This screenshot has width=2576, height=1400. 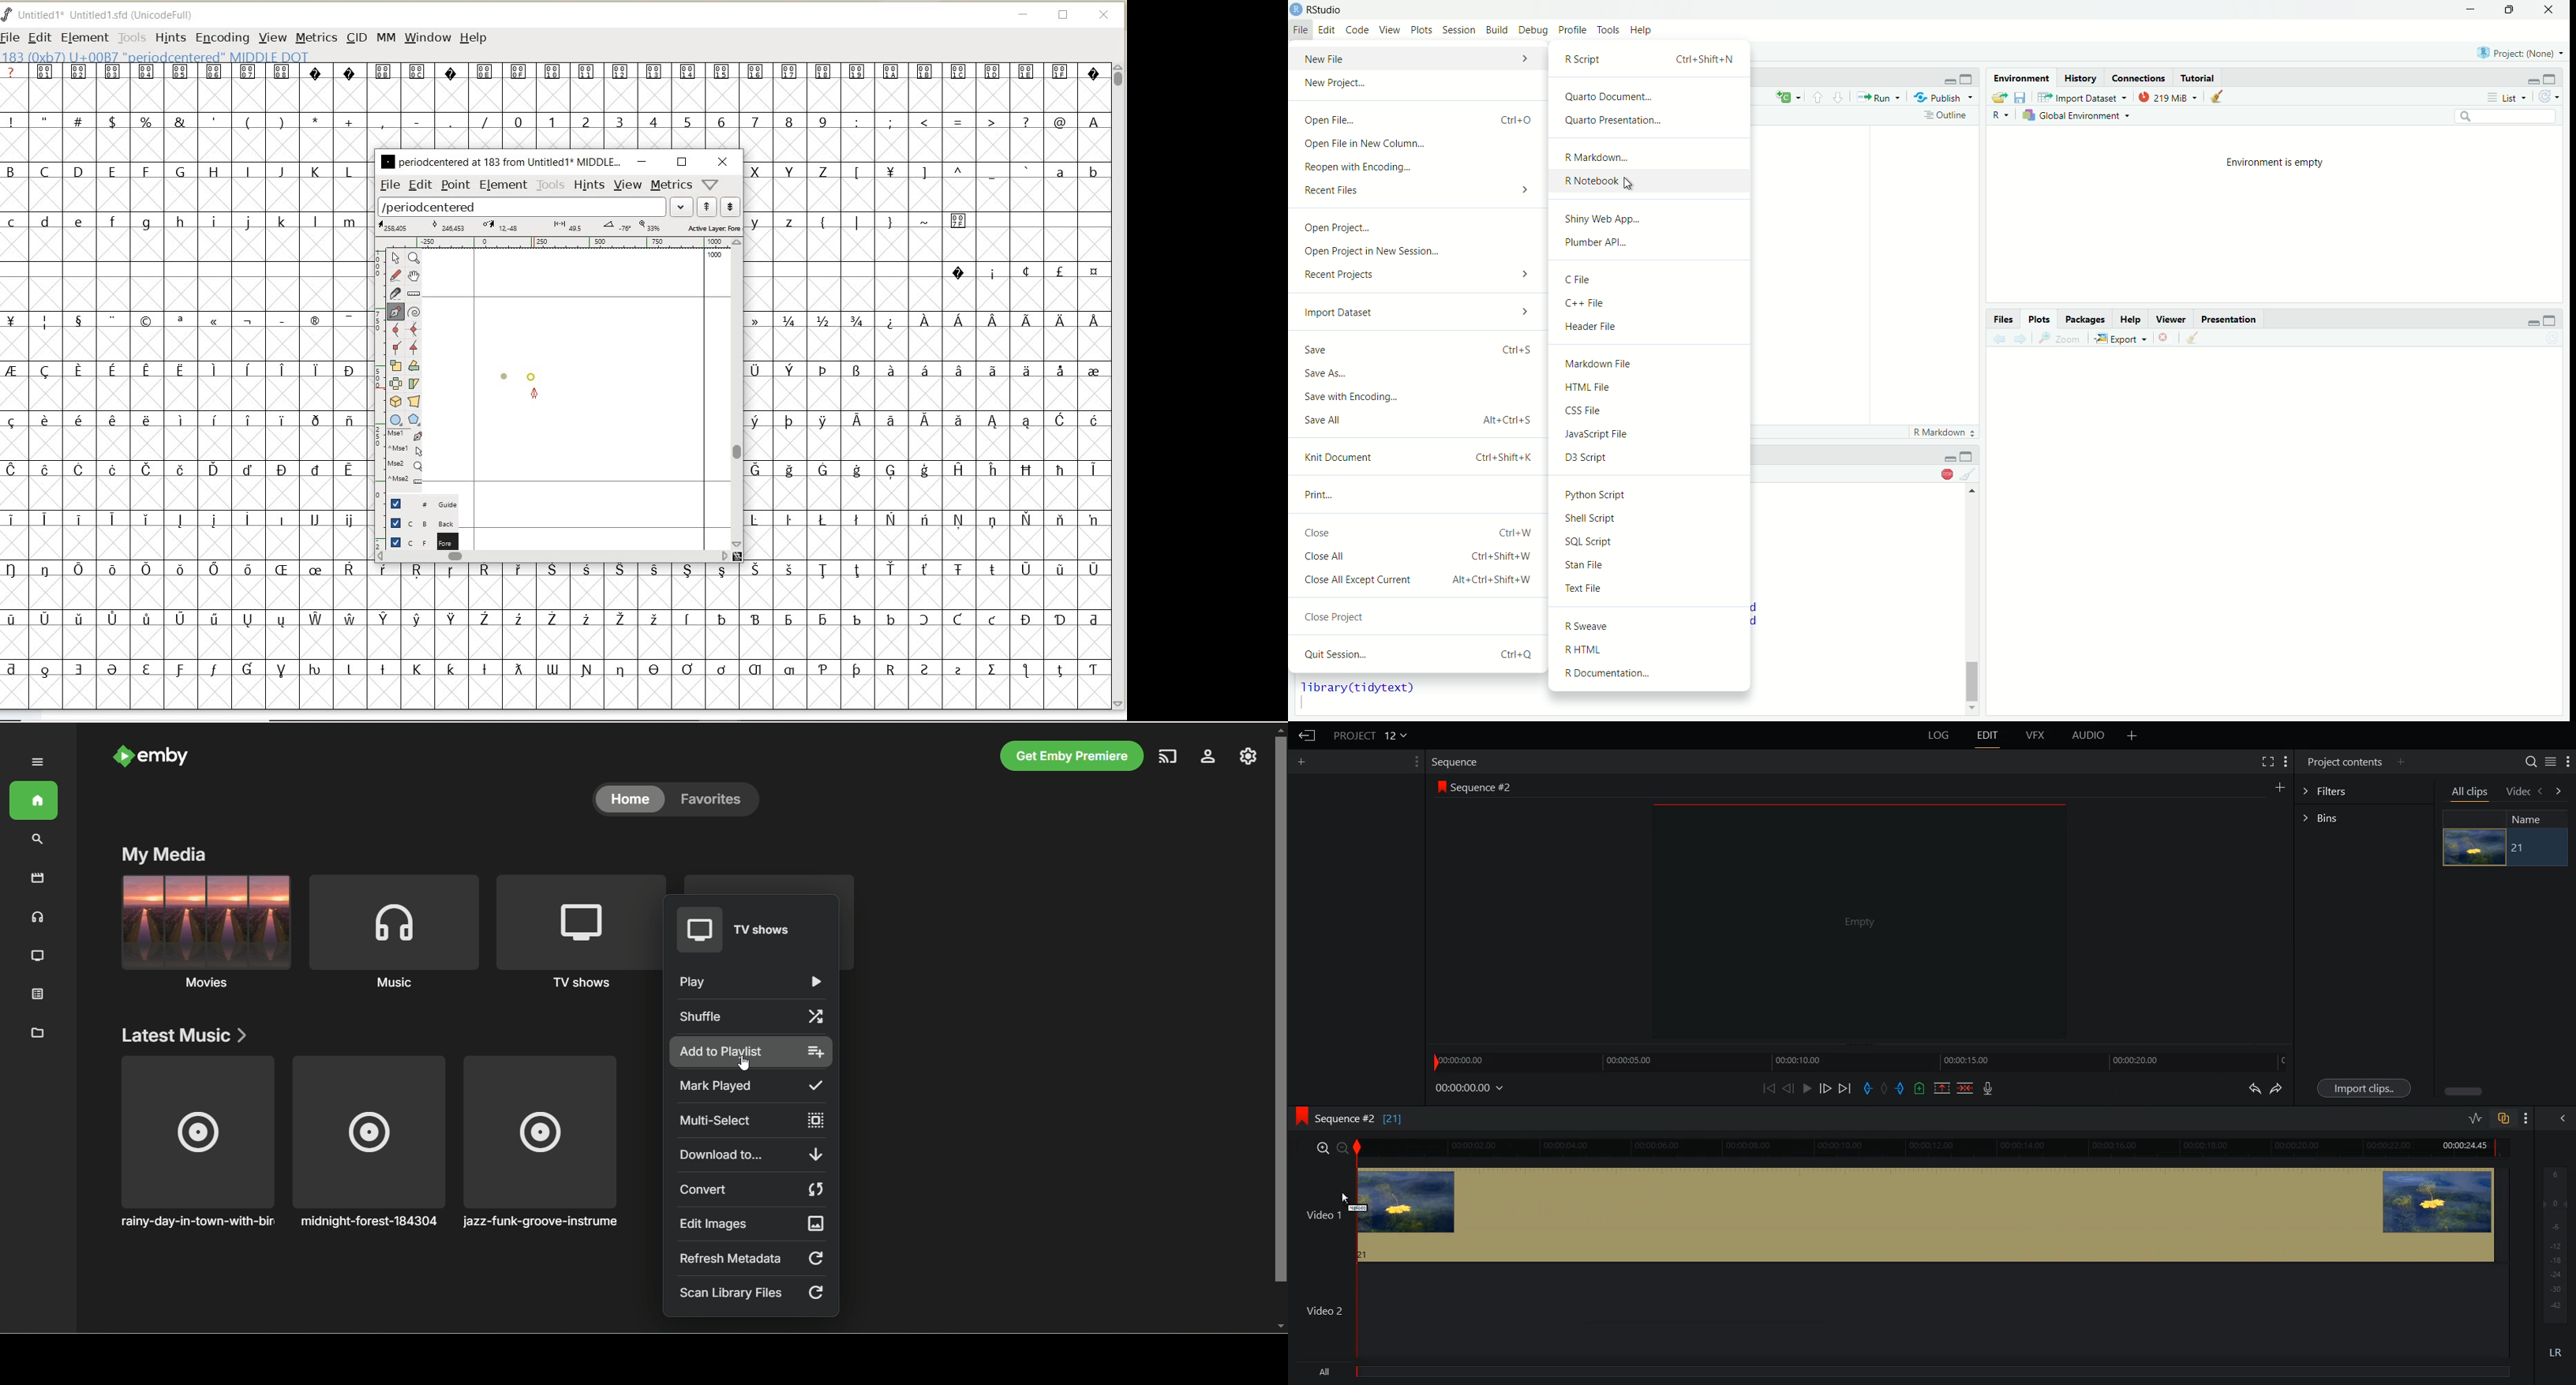 I want to click on MINIMIZE, so click(x=1025, y=17).